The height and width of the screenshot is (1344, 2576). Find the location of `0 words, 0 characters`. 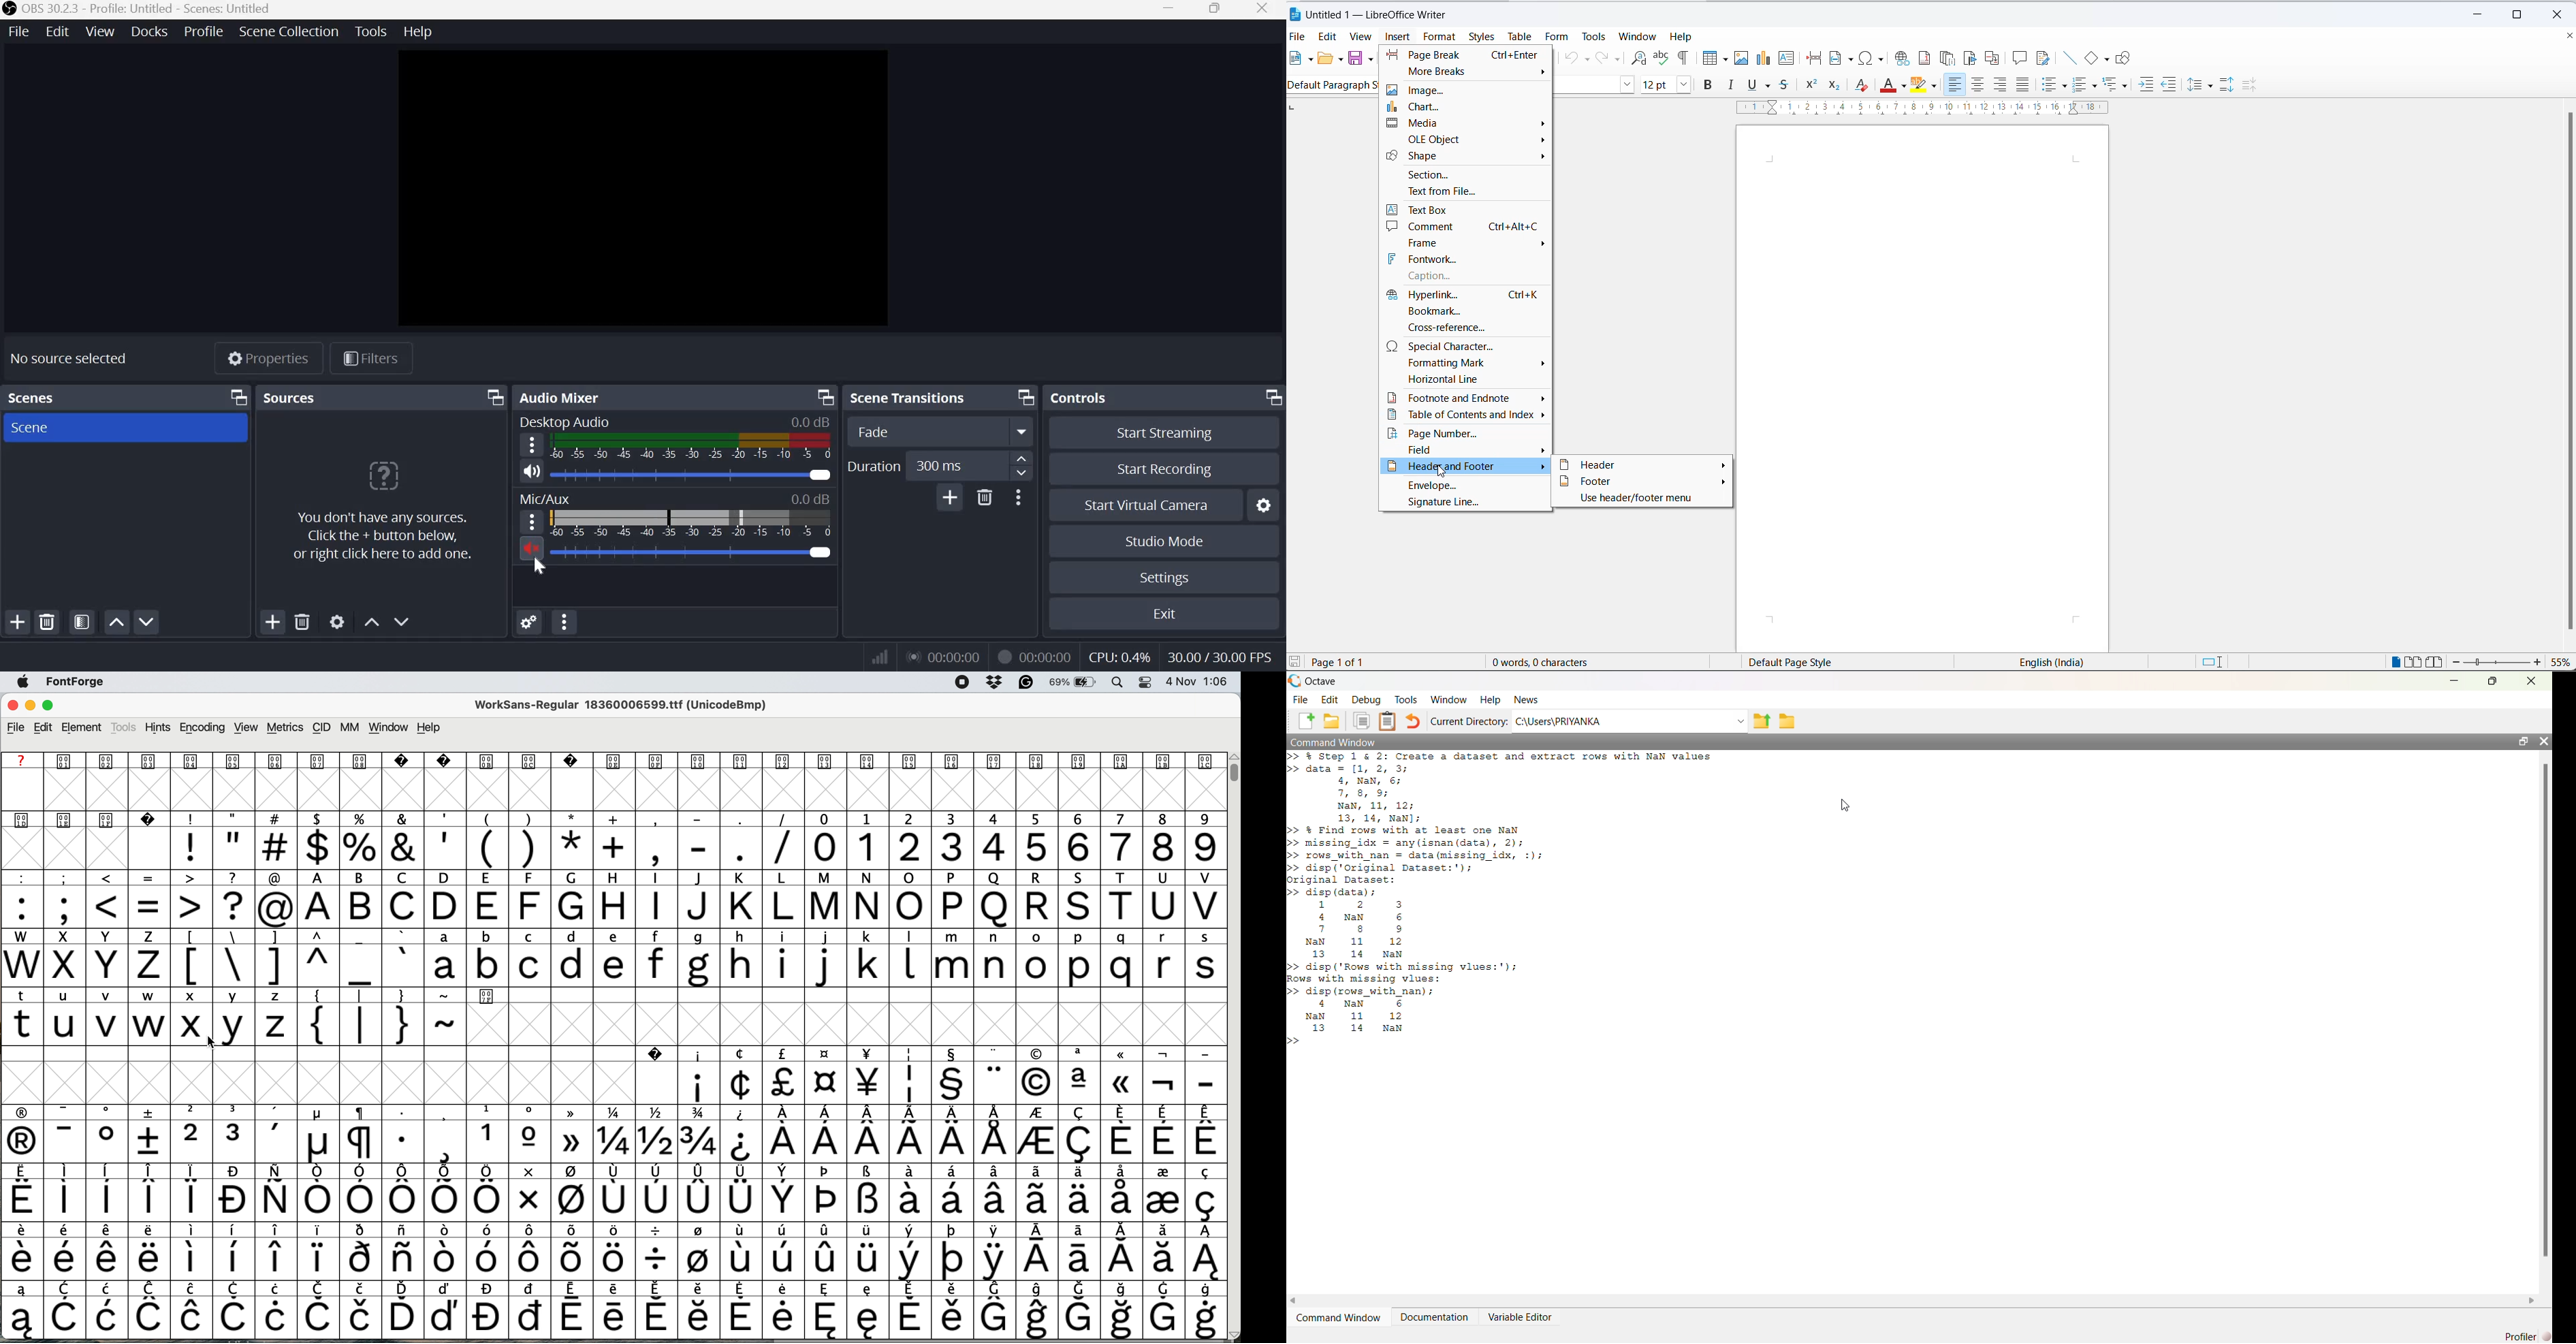

0 words, 0 characters is located at coordinates (1555, 662).